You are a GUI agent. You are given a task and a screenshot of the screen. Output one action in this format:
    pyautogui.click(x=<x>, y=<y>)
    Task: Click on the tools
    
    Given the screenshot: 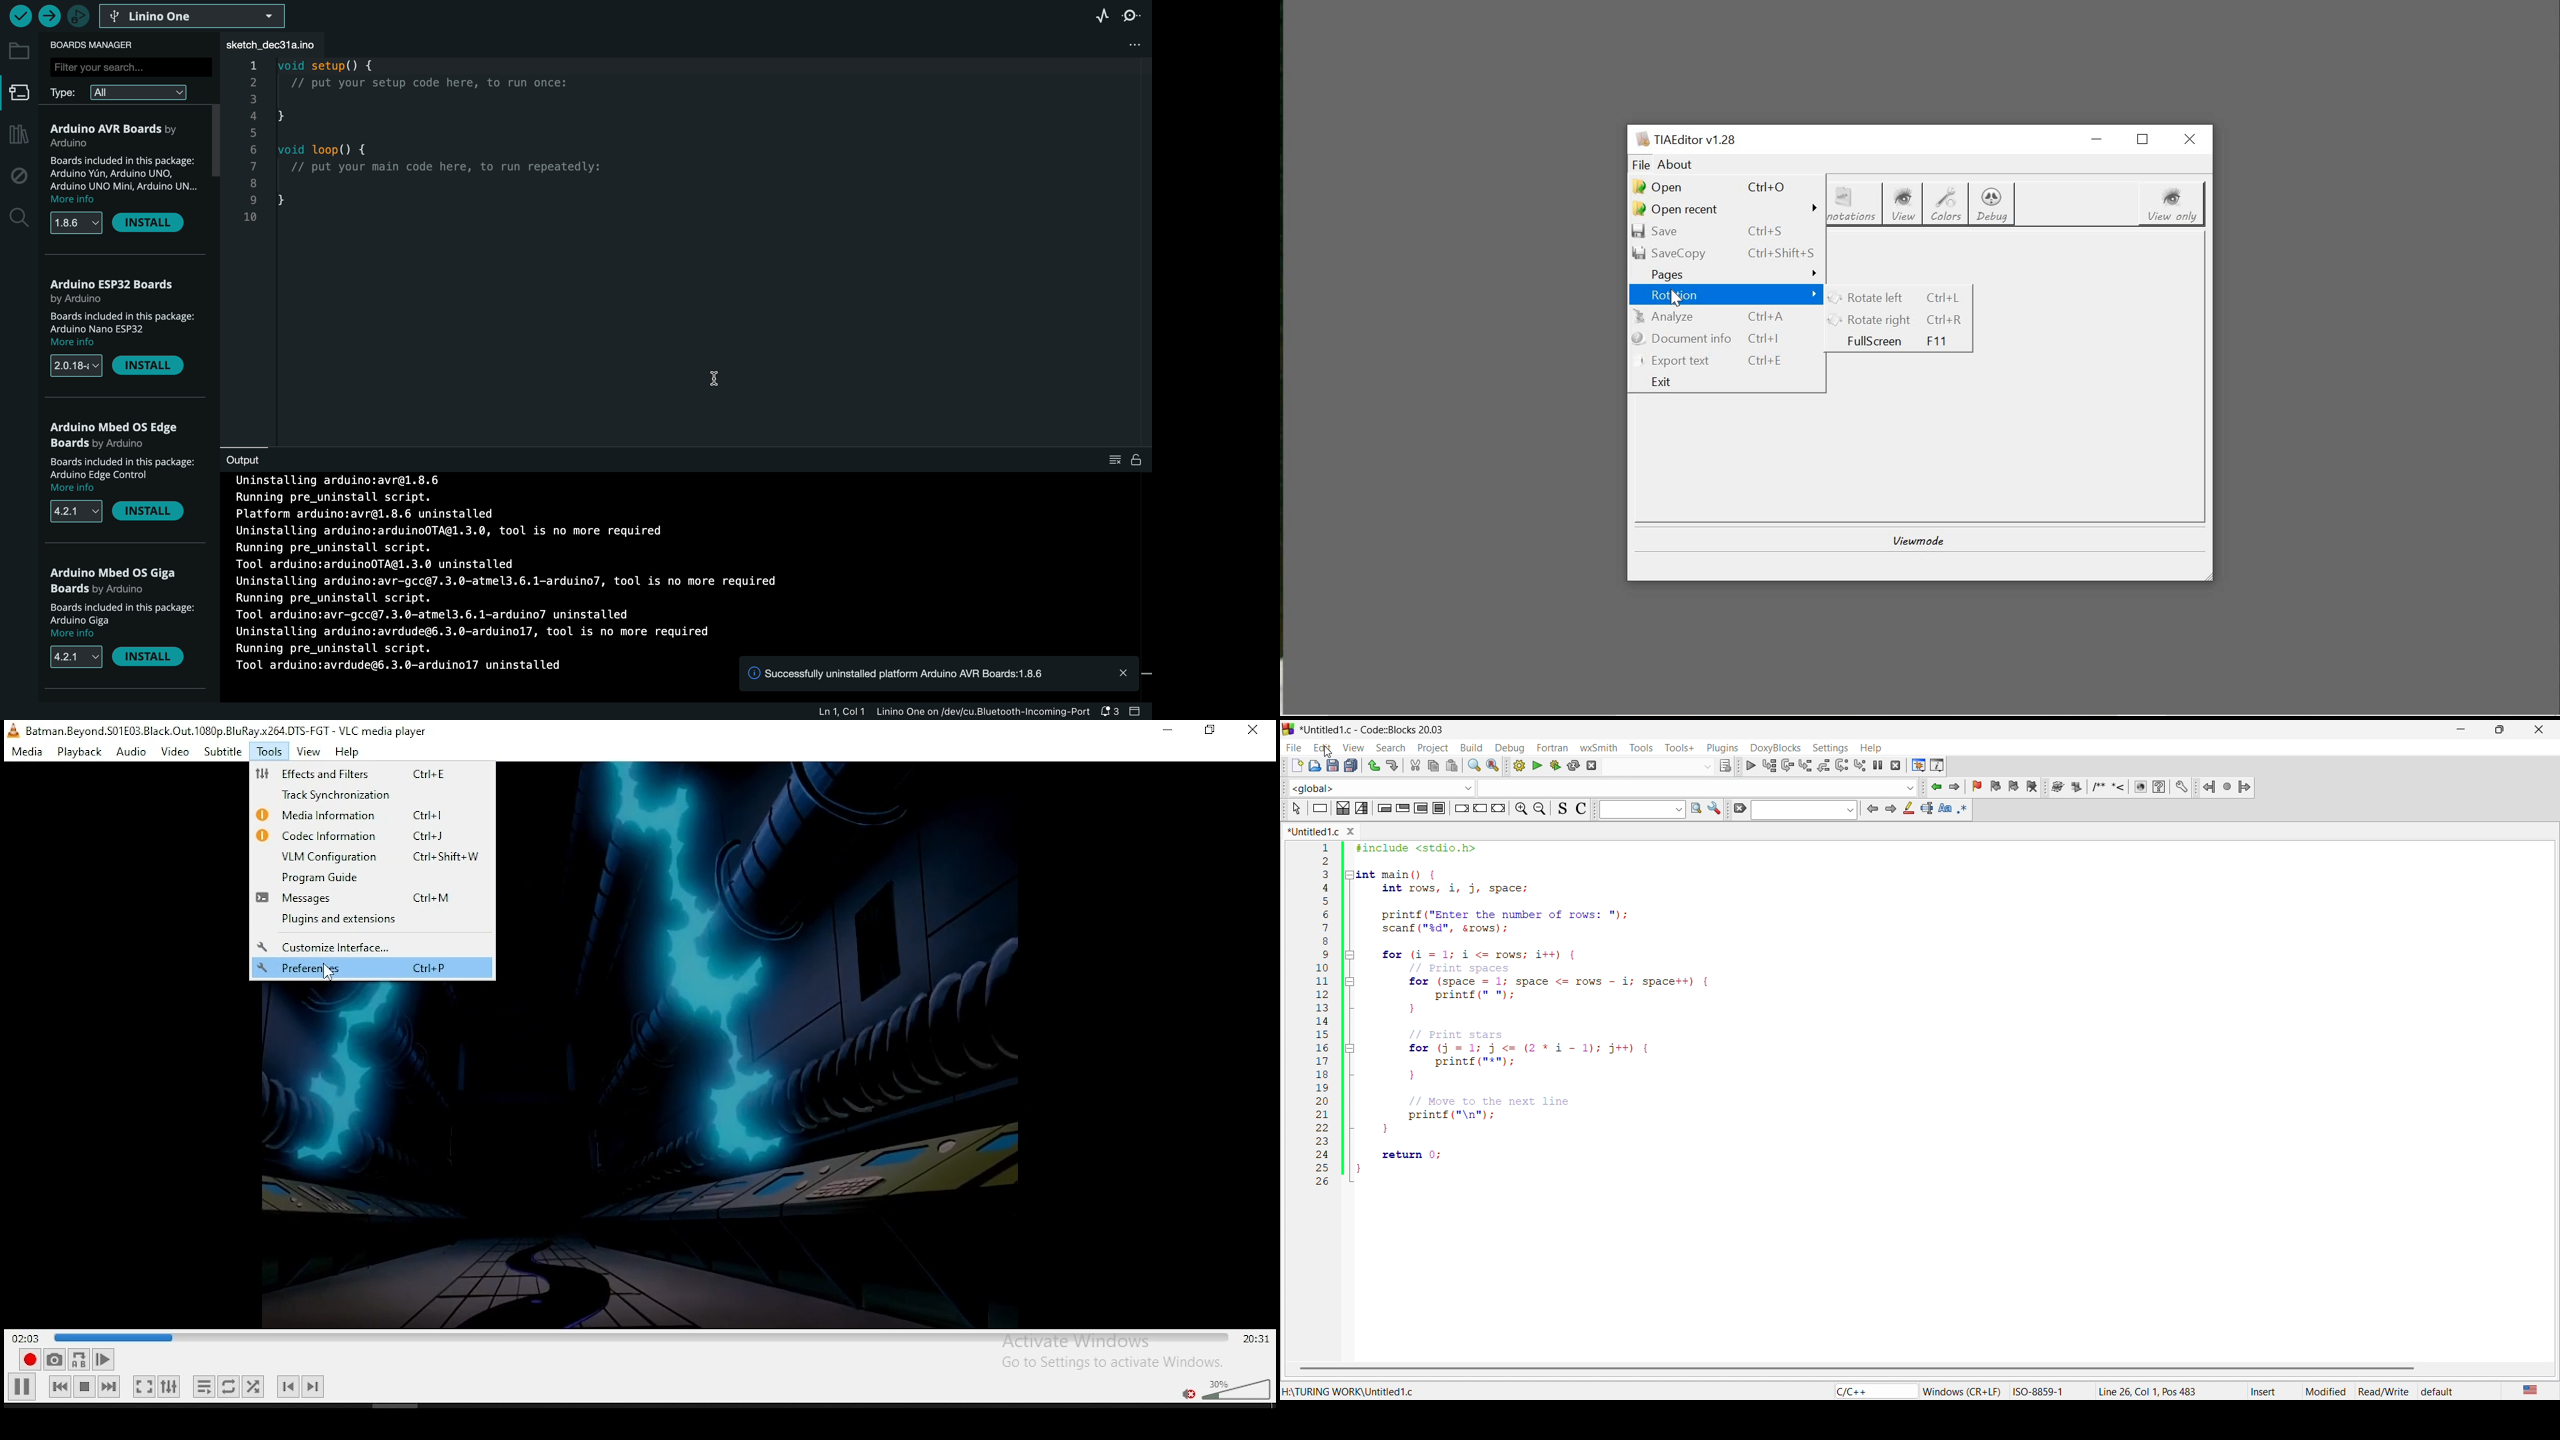 What is the action you would take?
    pyautogui.click(x=270, y=751)
    